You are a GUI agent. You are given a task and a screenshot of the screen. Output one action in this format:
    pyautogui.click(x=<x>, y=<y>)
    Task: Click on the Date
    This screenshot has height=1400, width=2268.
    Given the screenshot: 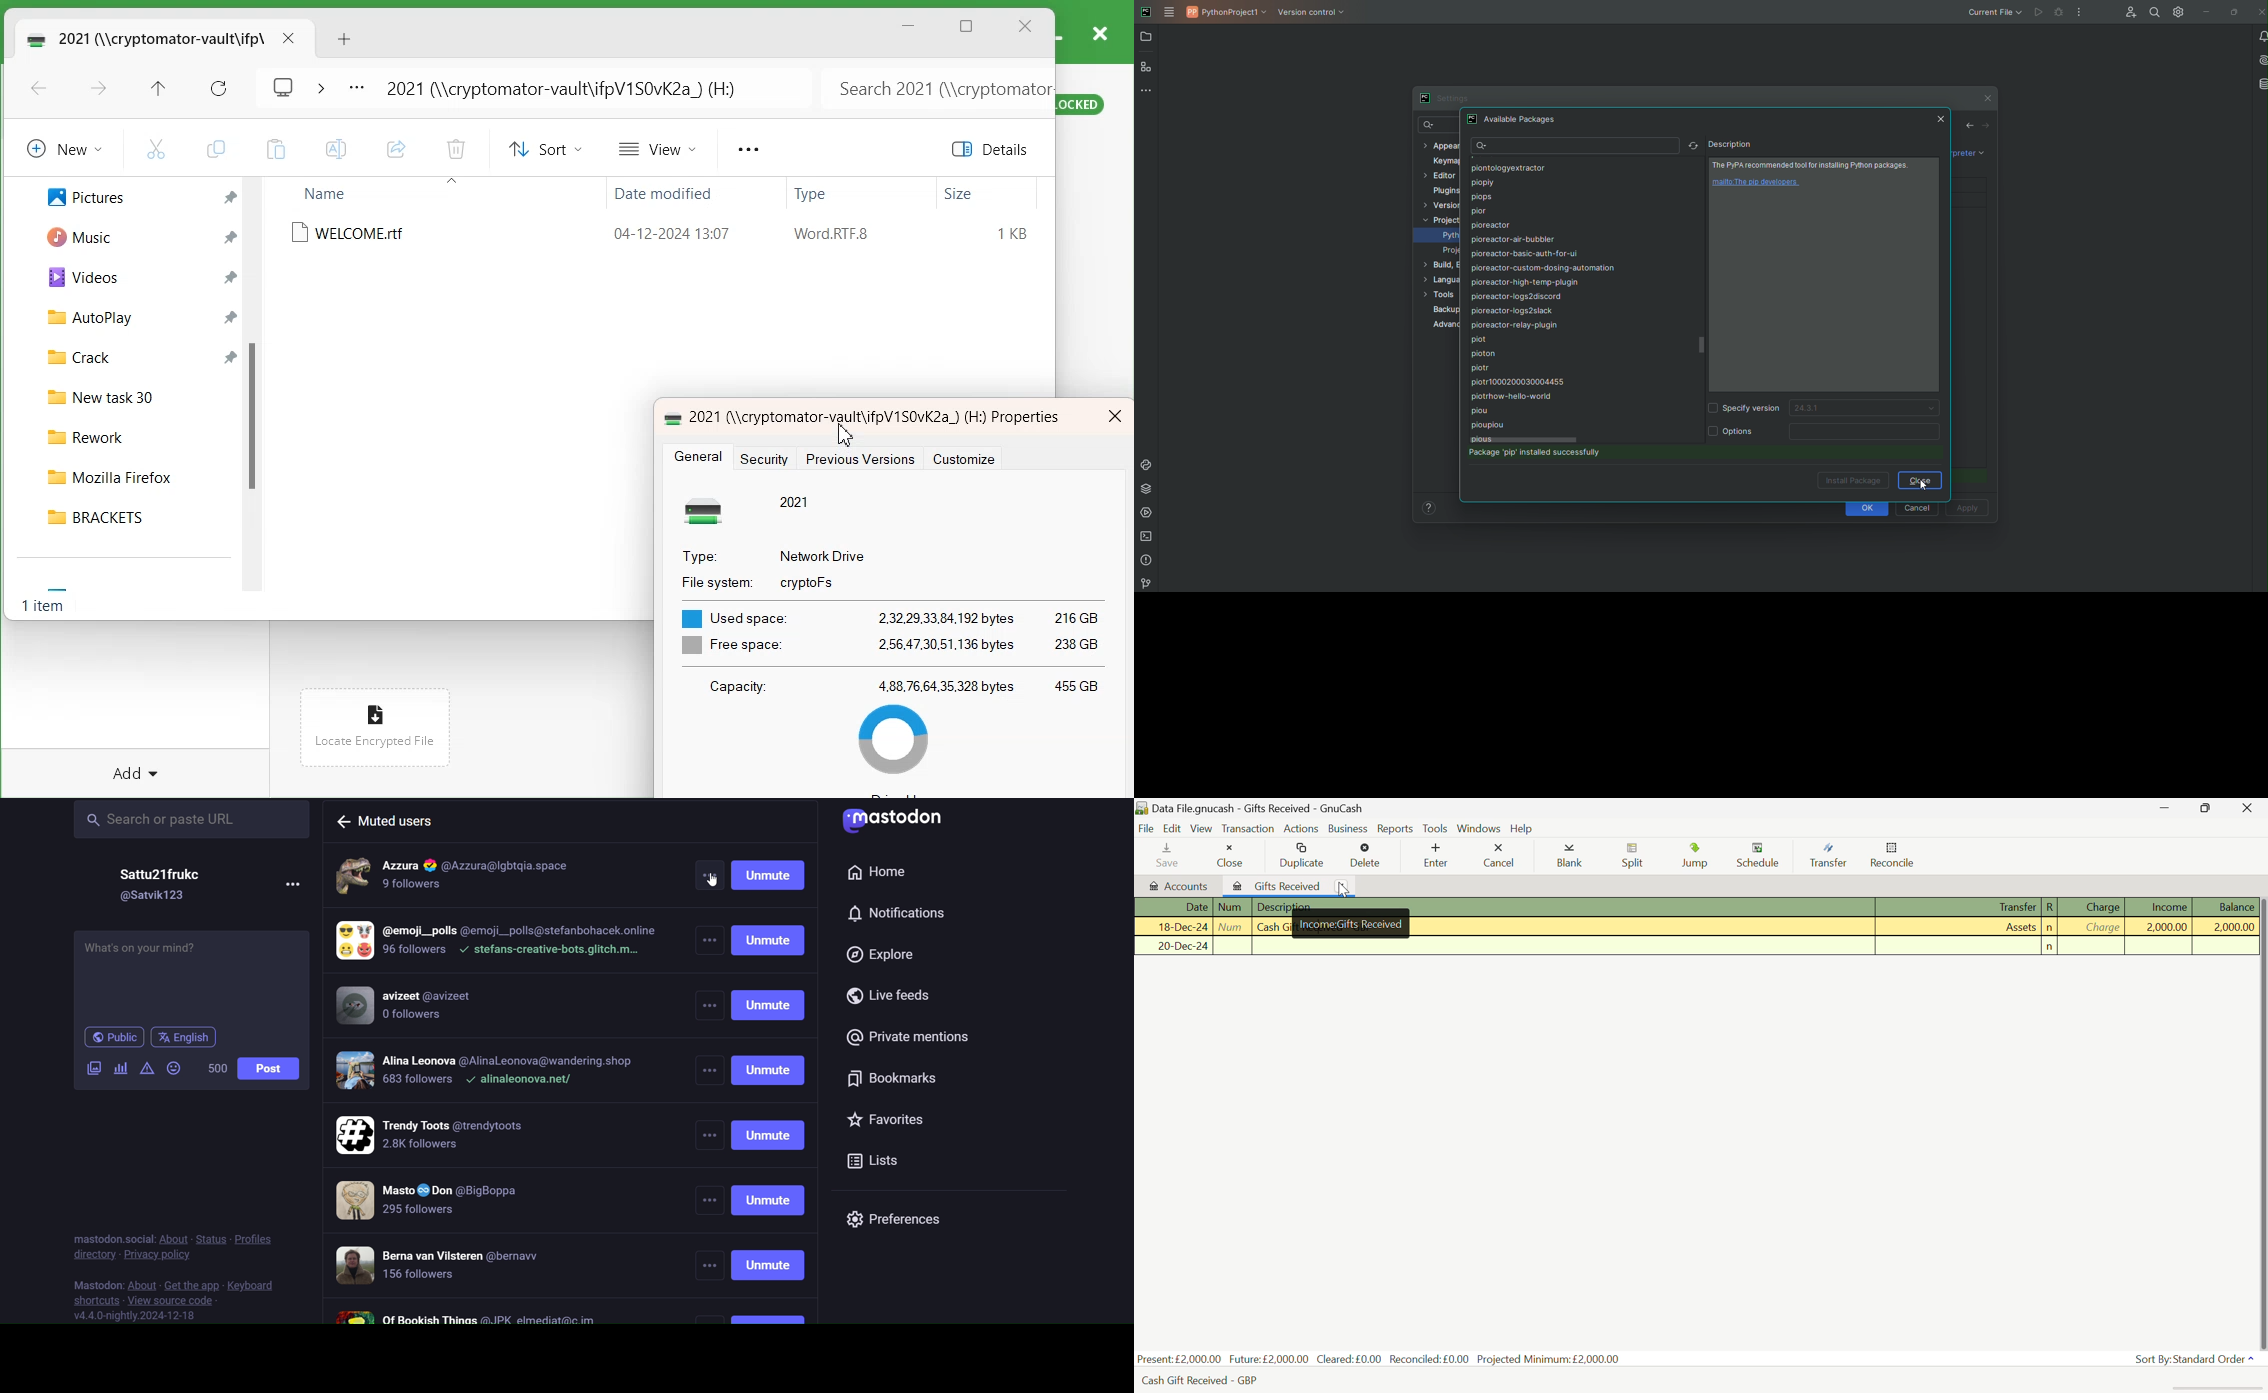 What is the action you would take?
    pyautogui.click(x=1174, y=946)
    